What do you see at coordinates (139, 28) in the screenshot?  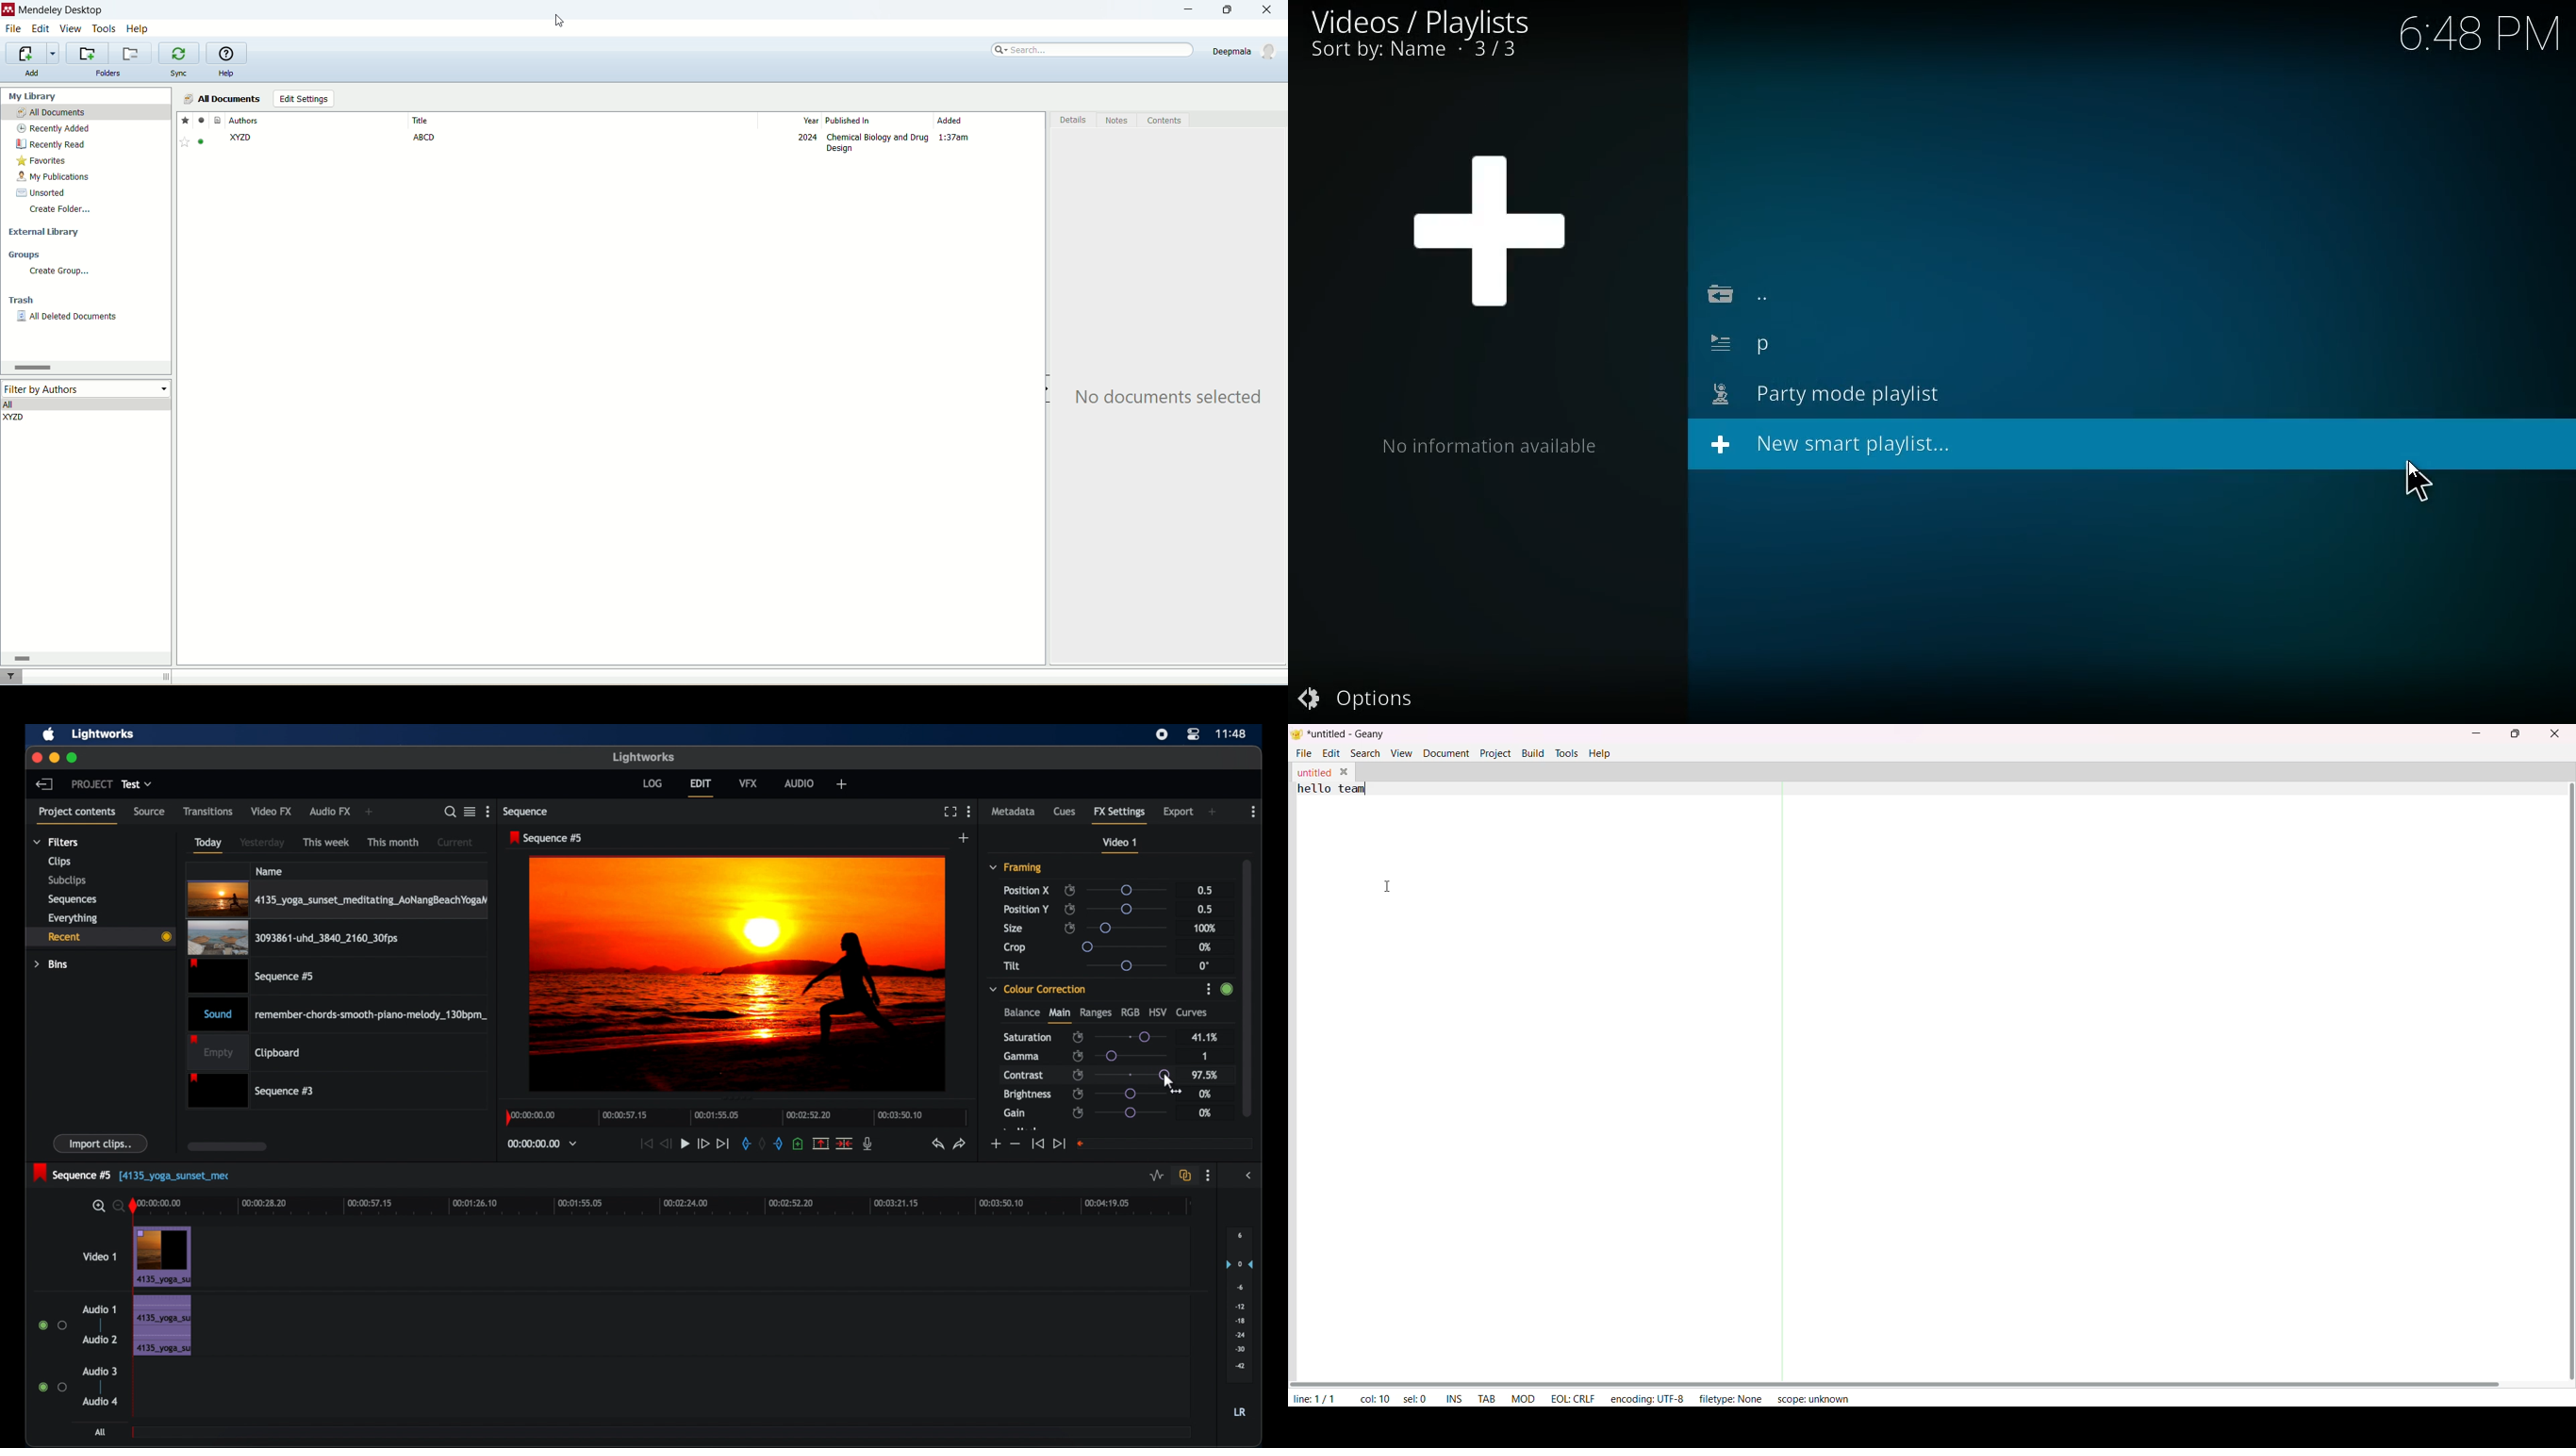 I see `help` at bounding box center [139, 28].